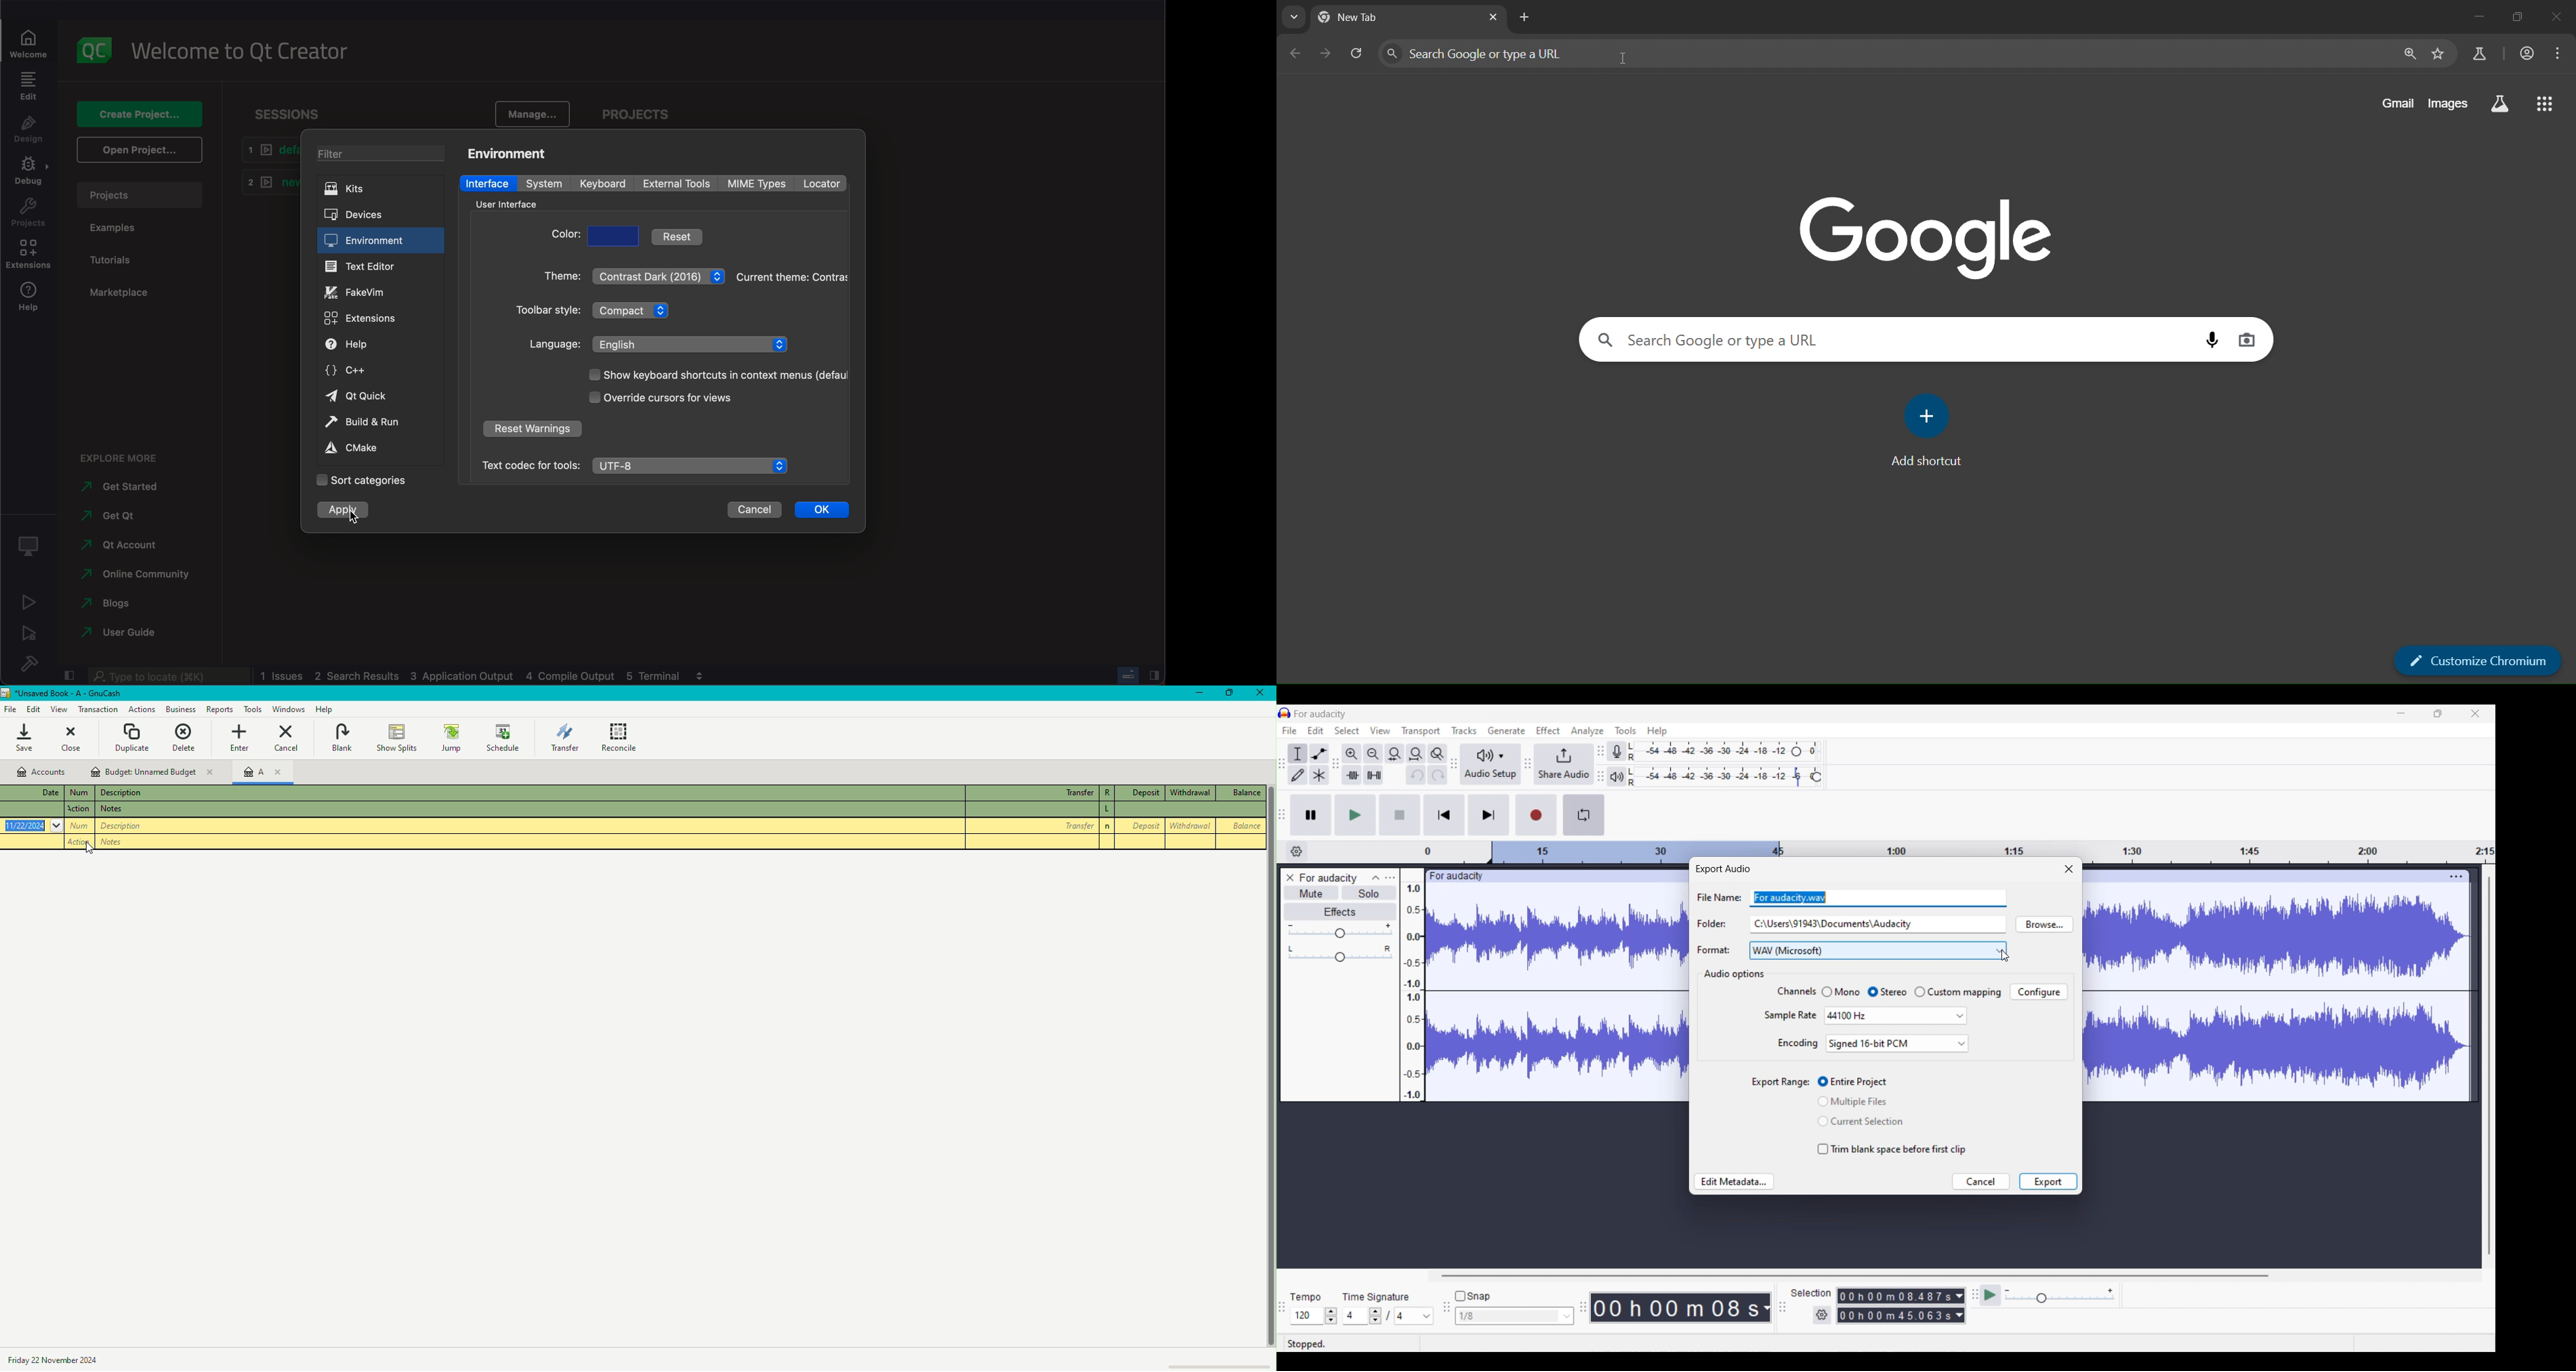 The image size is (2576, 1372). I want to click on Setting options under current section, so click(1789, 1018).